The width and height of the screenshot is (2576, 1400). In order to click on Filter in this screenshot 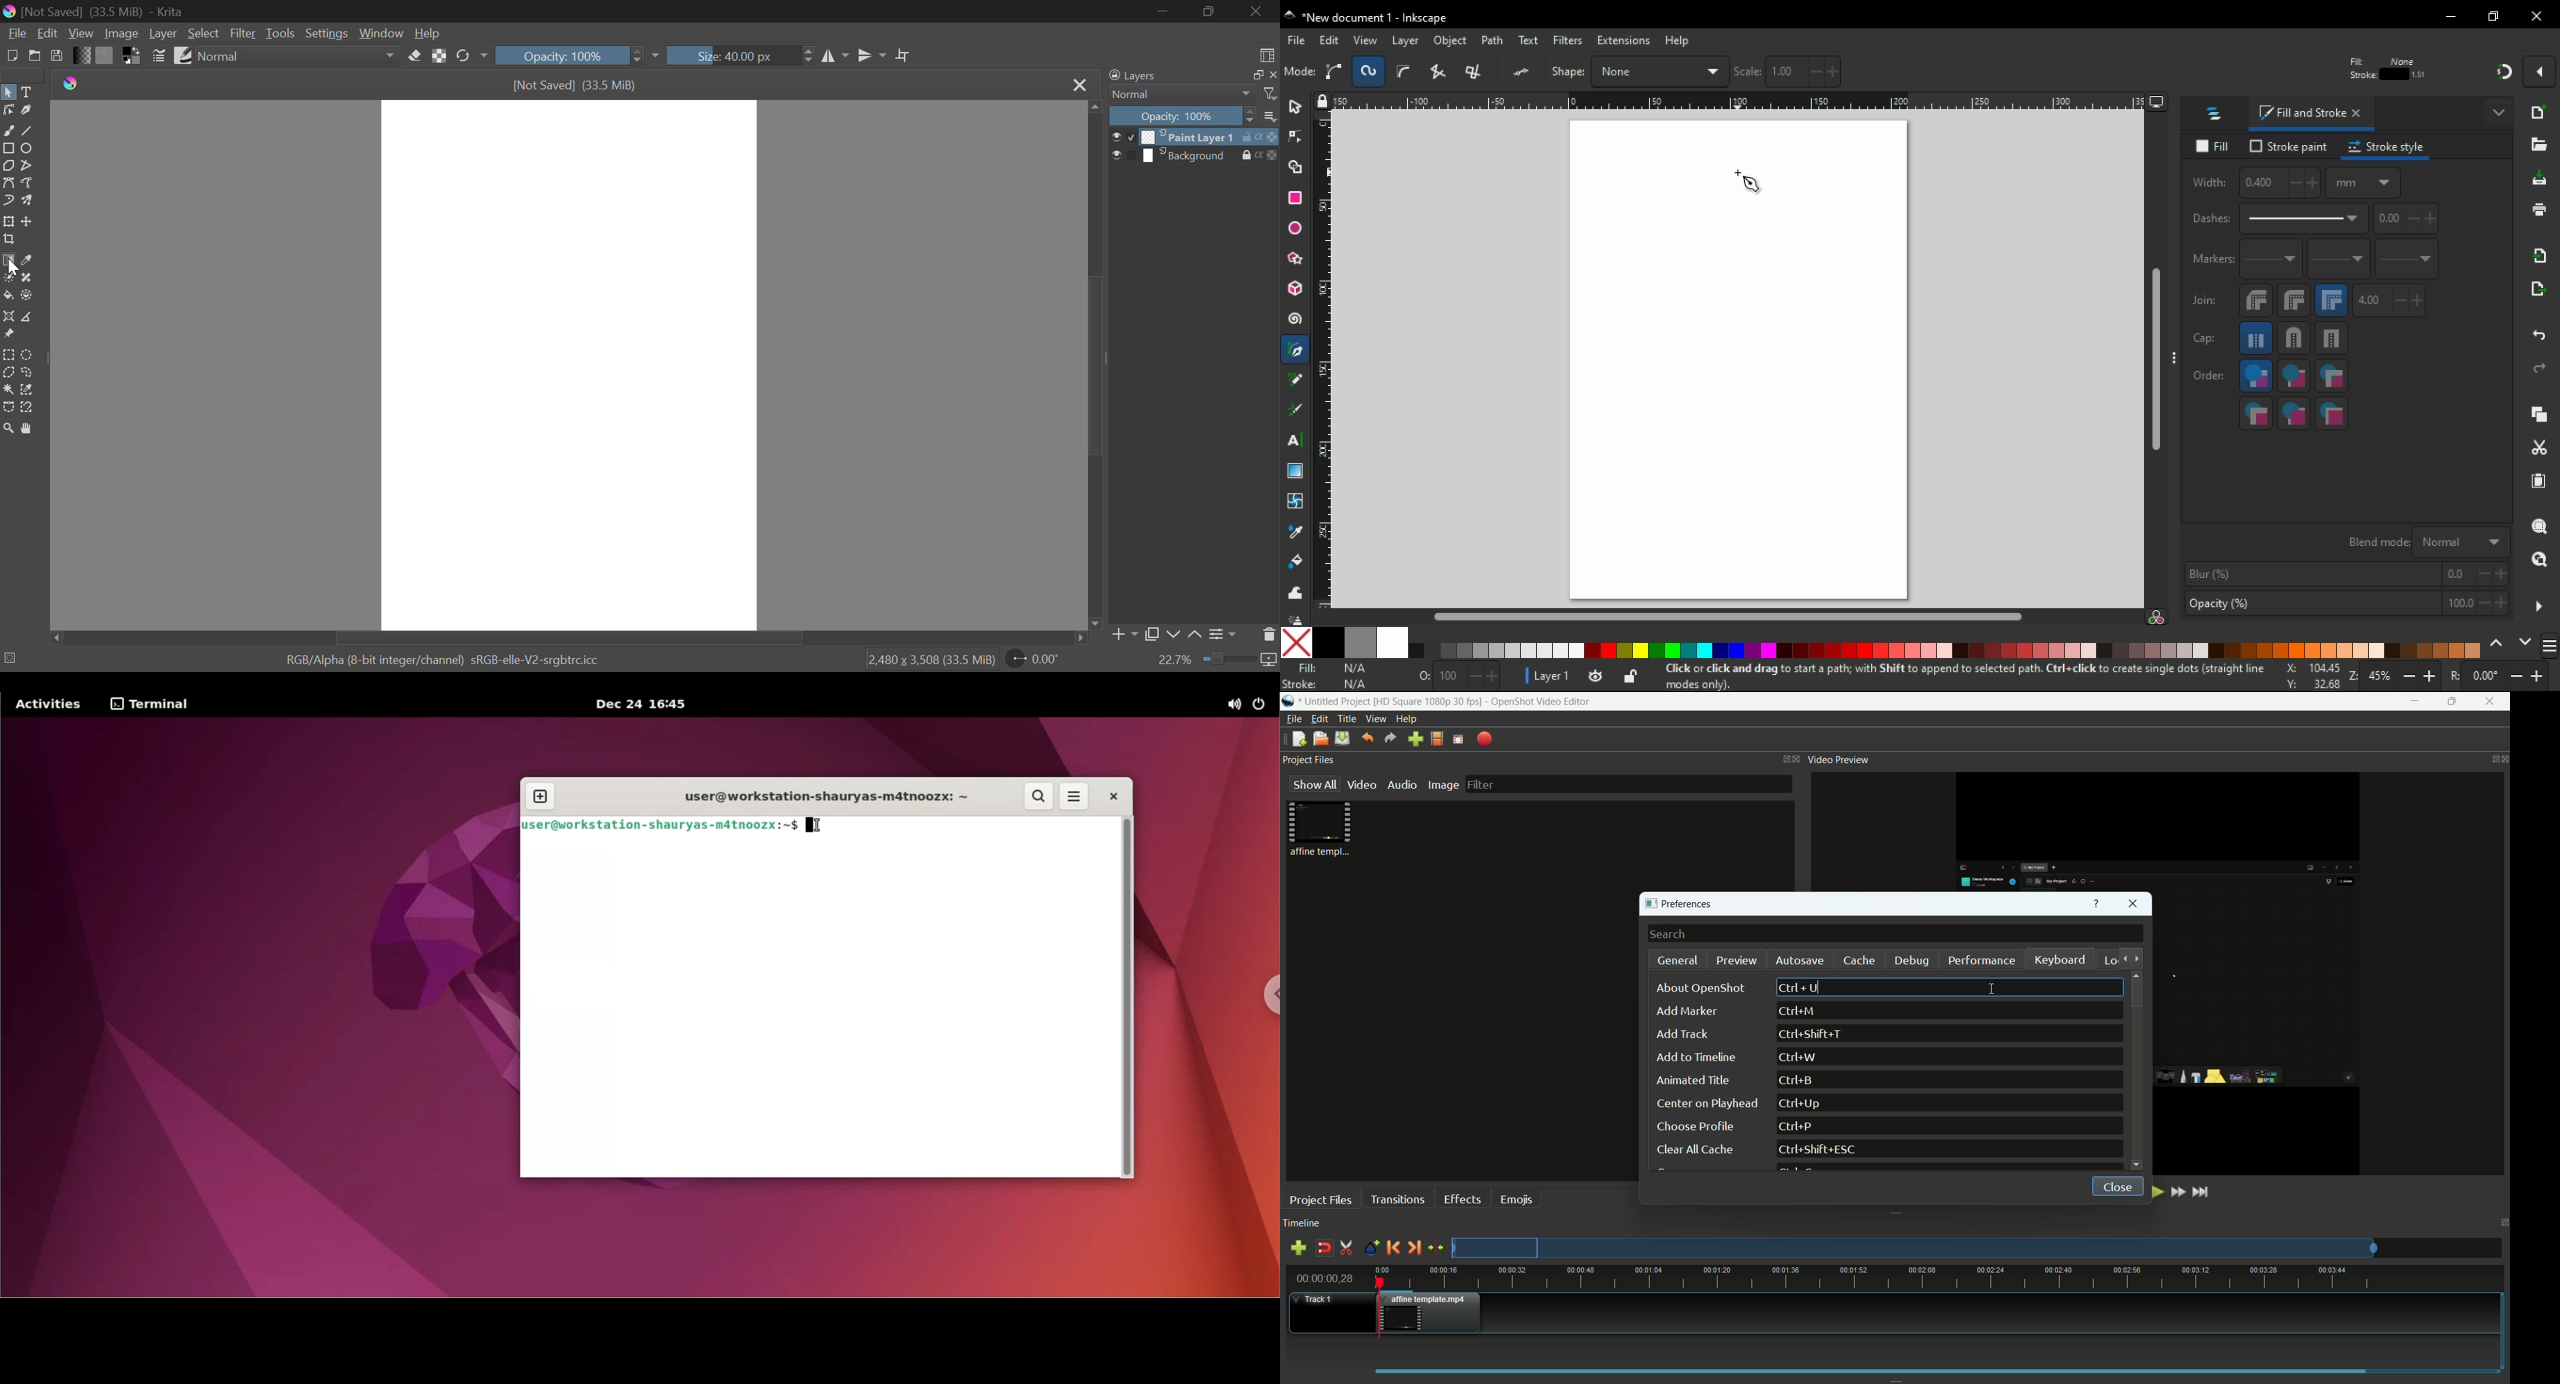, I will do `click(244, 33)`.